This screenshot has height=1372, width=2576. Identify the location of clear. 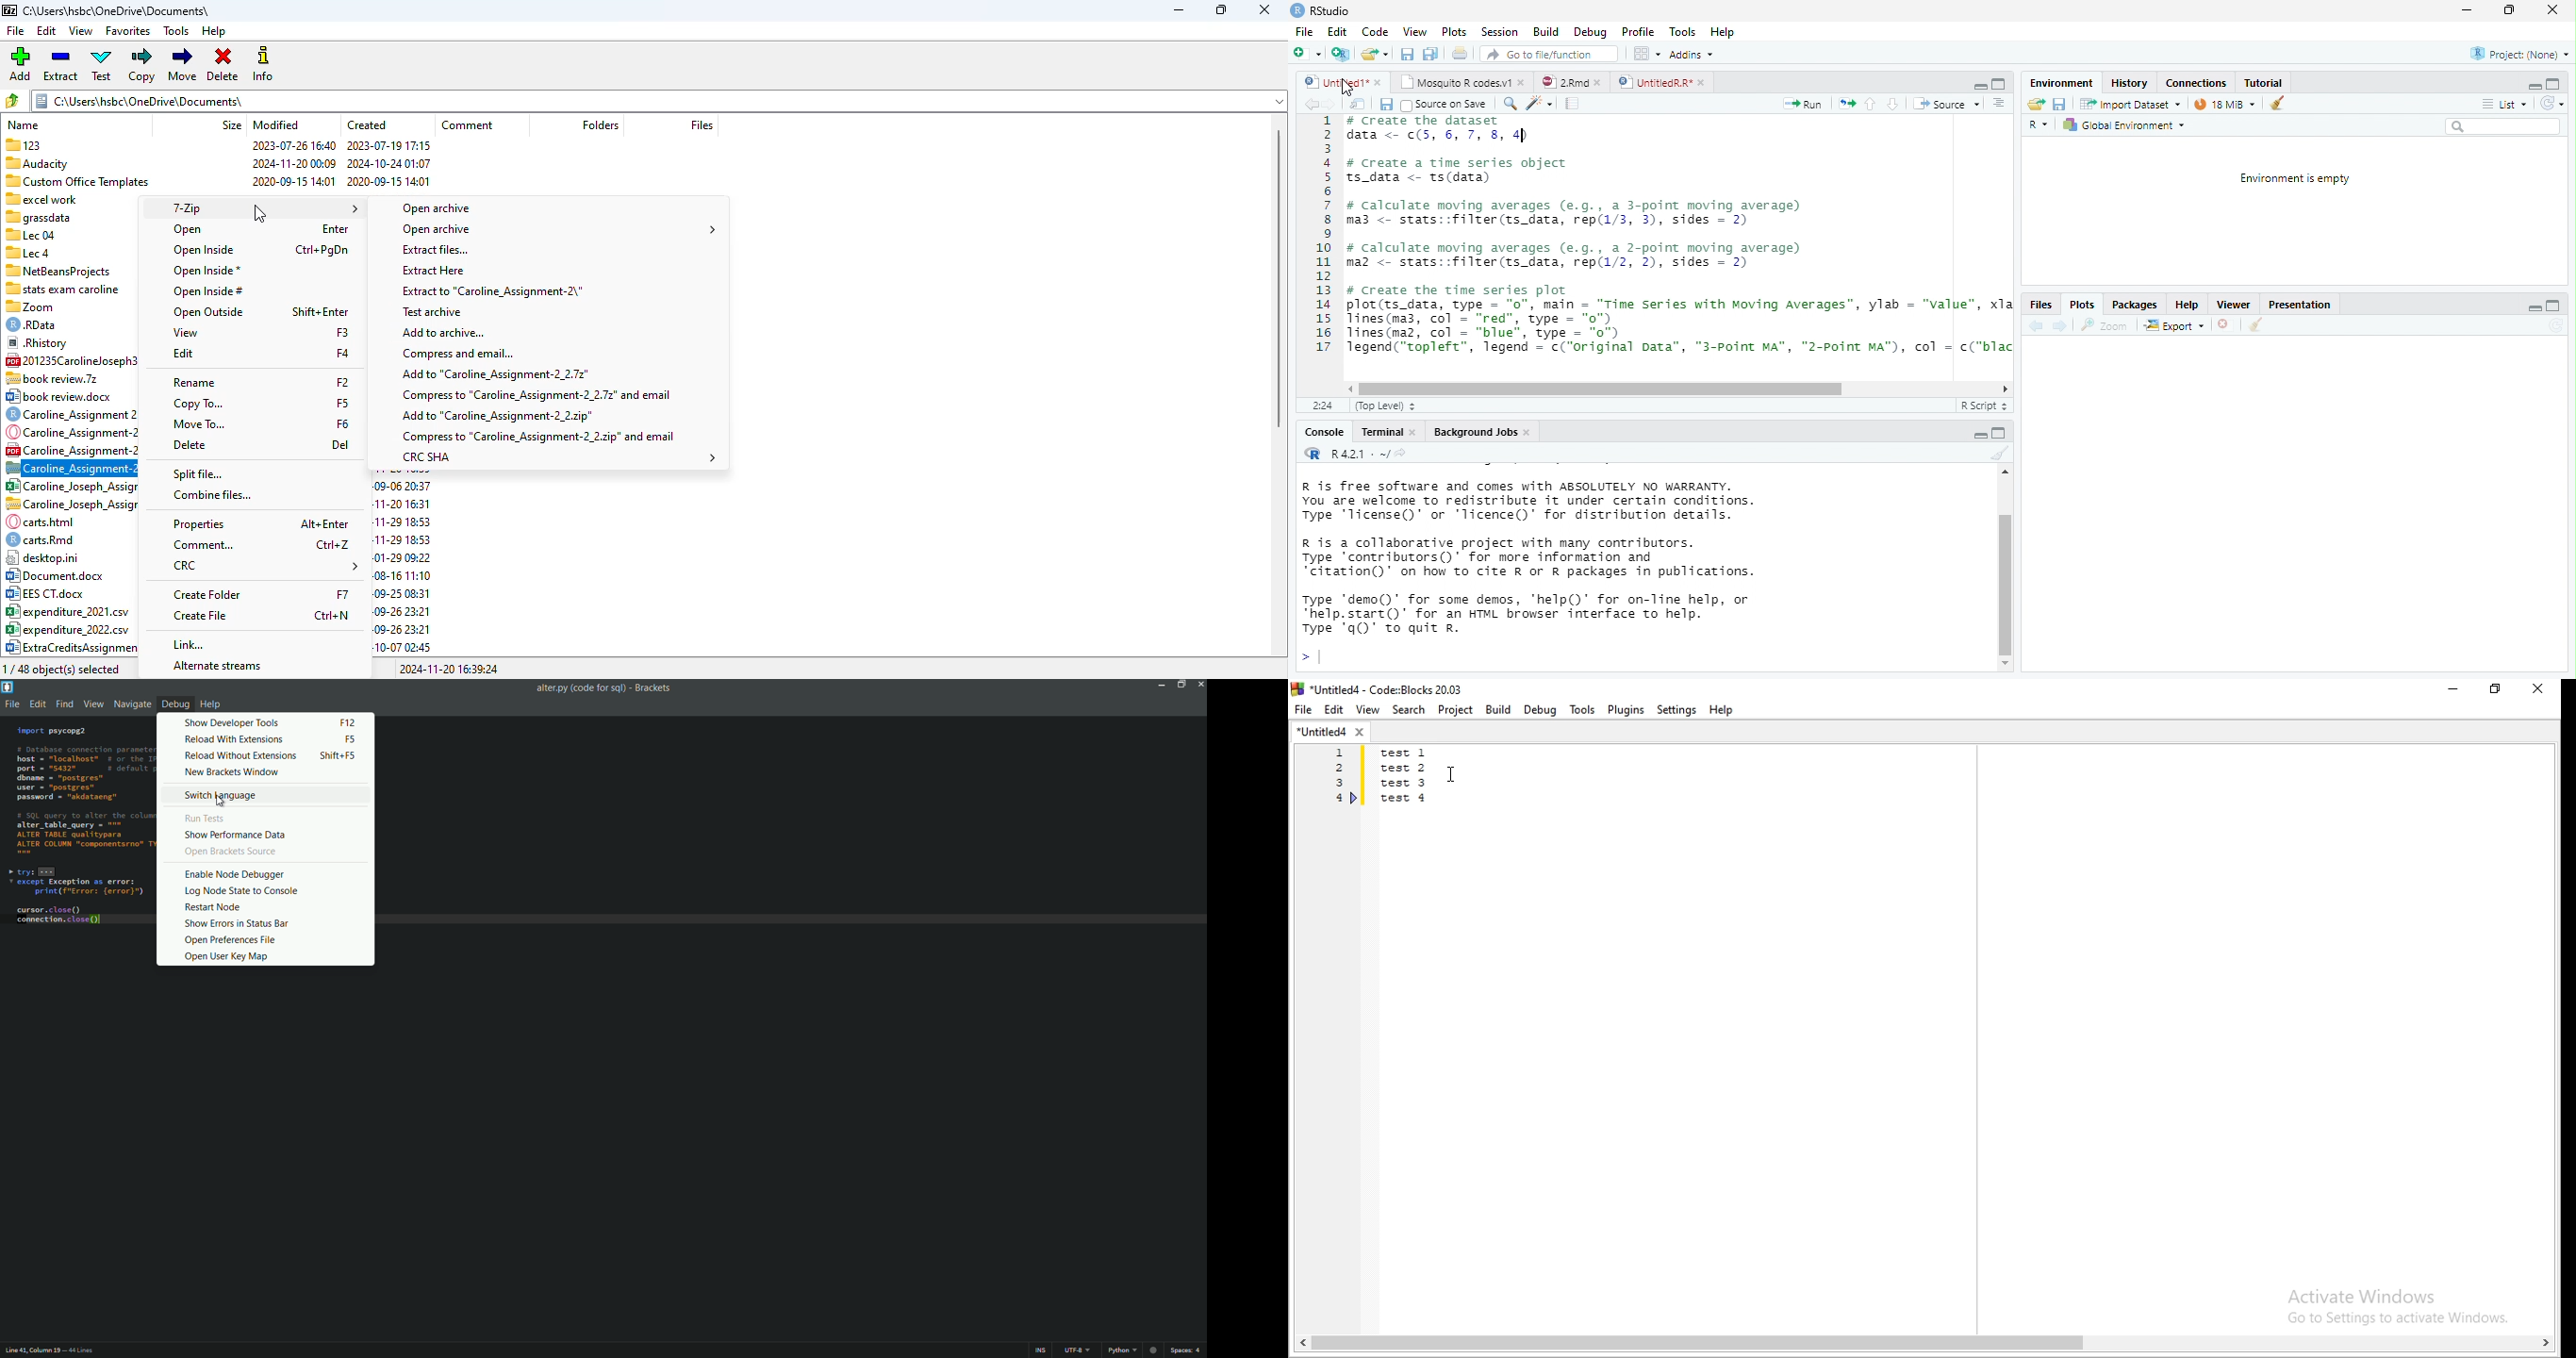
(2254, 326).